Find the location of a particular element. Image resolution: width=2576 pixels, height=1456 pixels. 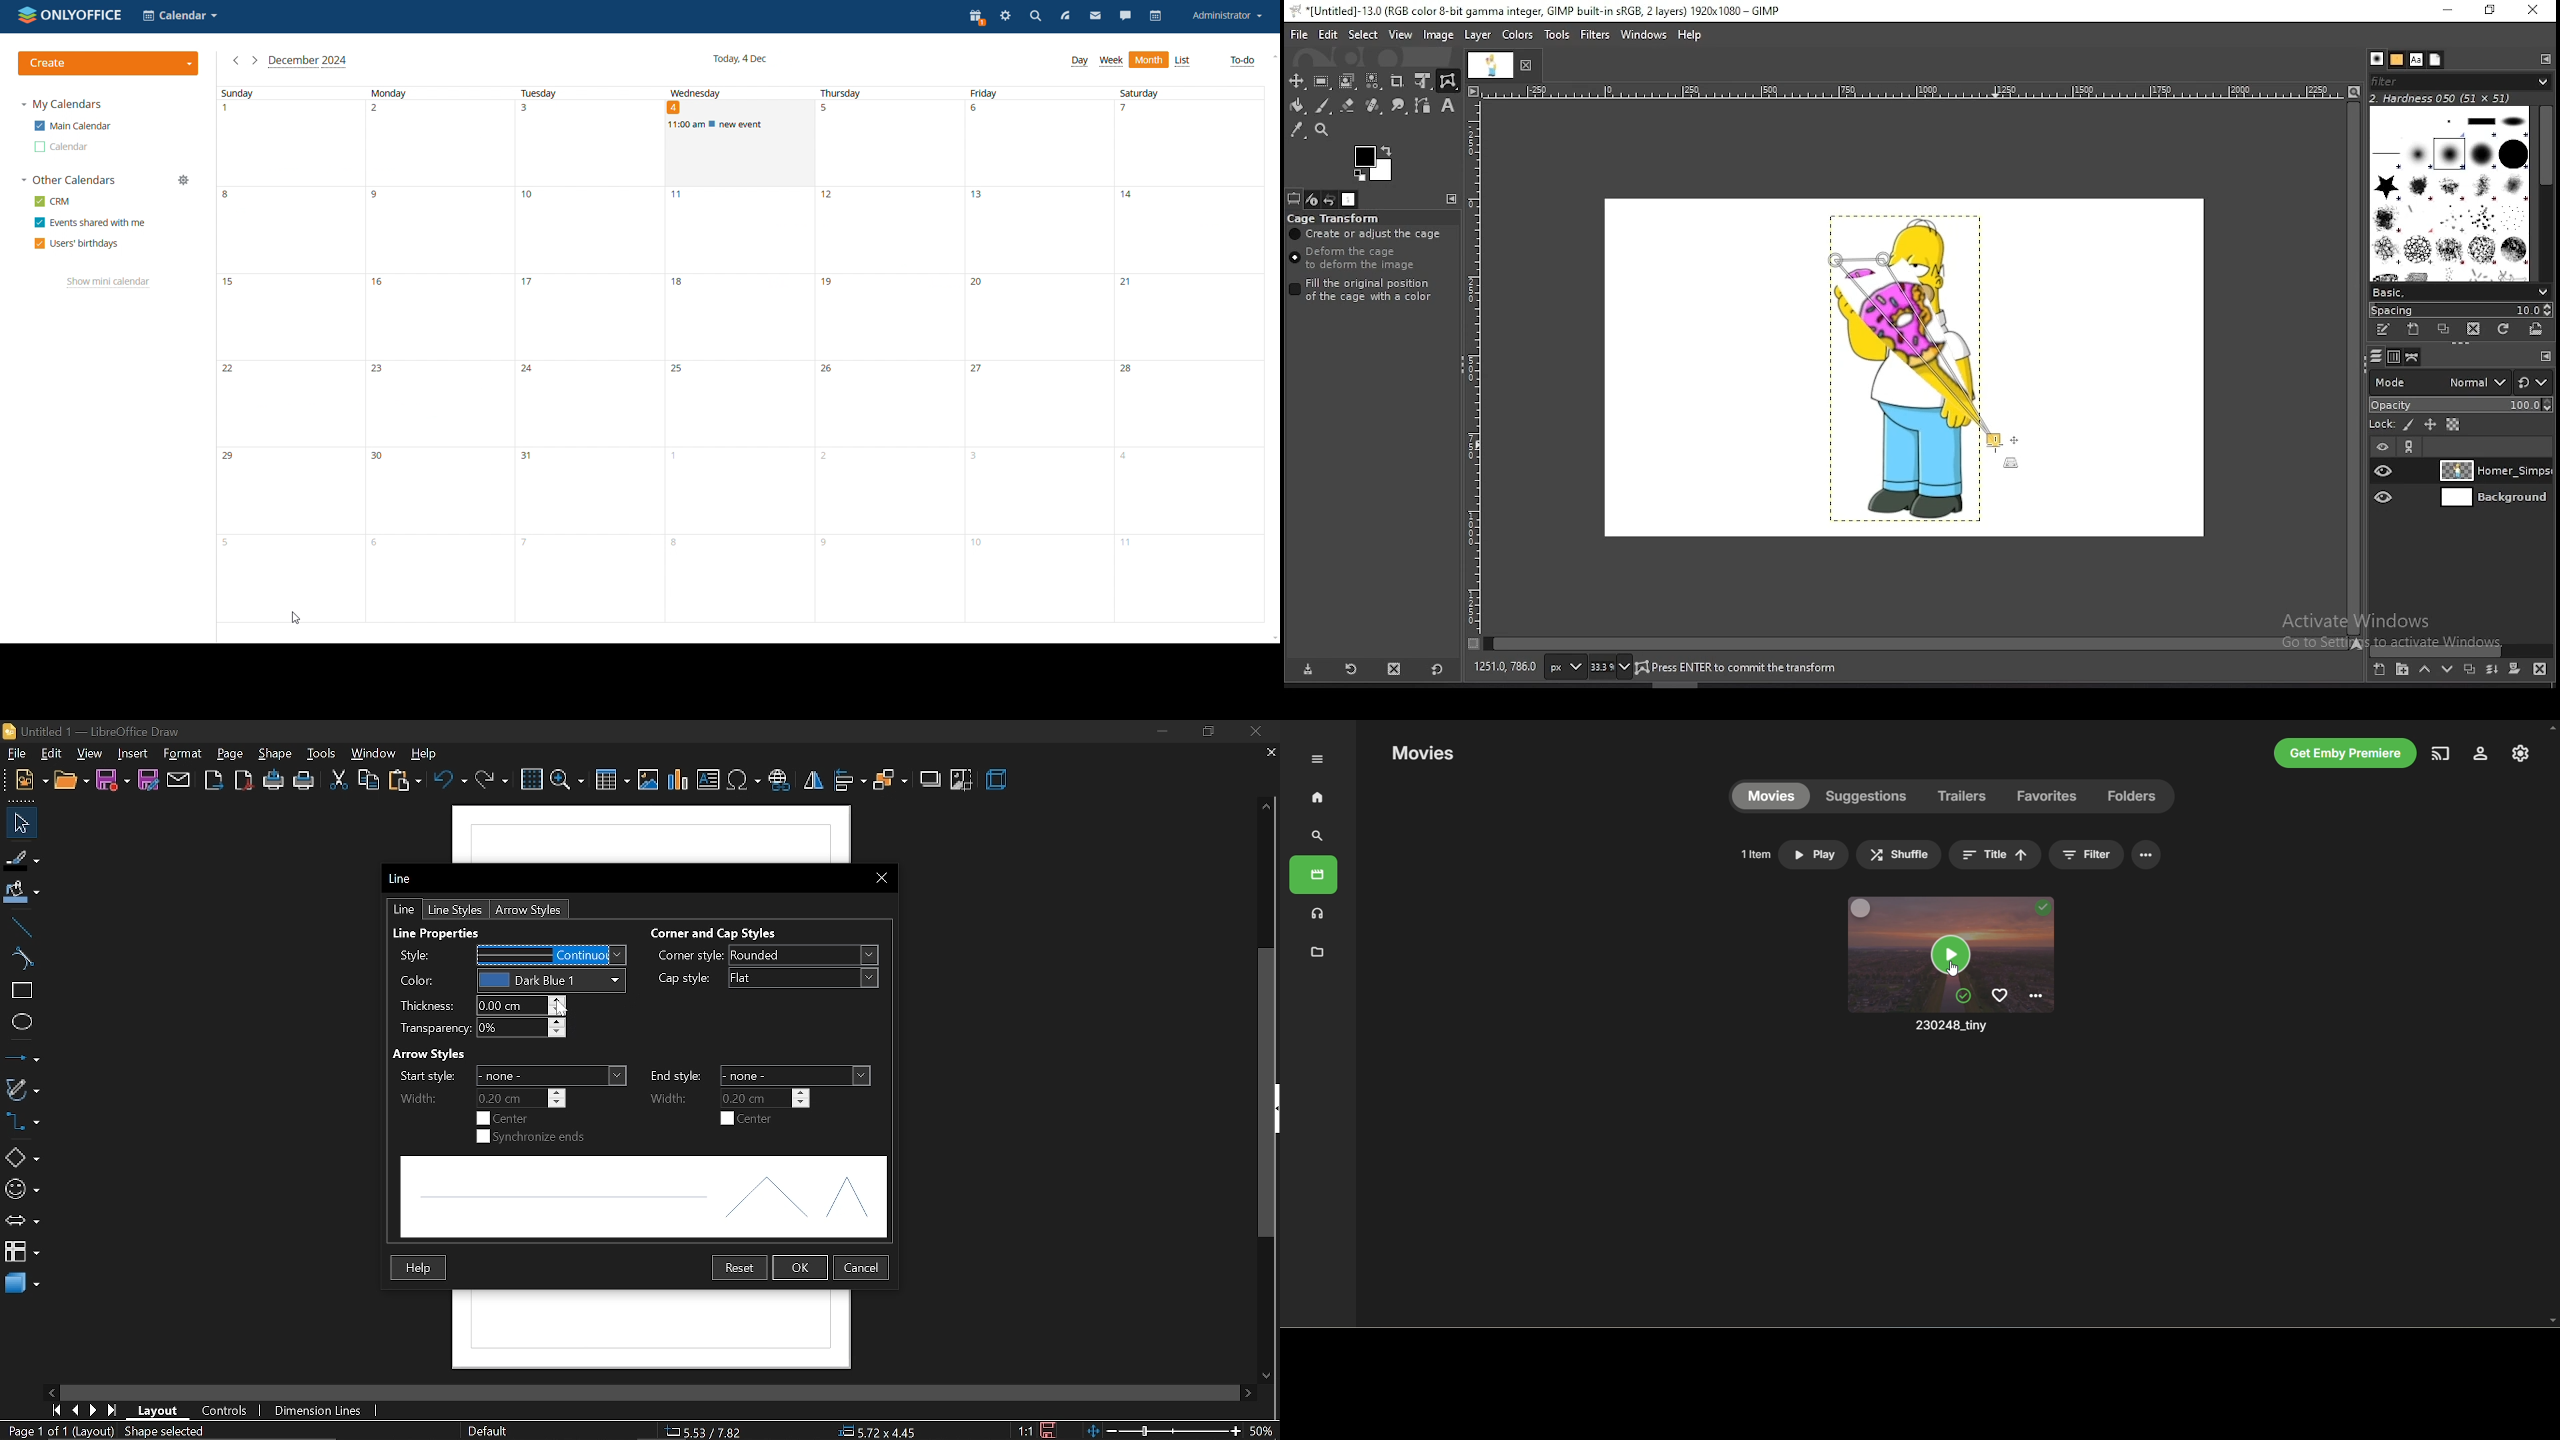

restore tool preset is located at coordinates (1352, 670).